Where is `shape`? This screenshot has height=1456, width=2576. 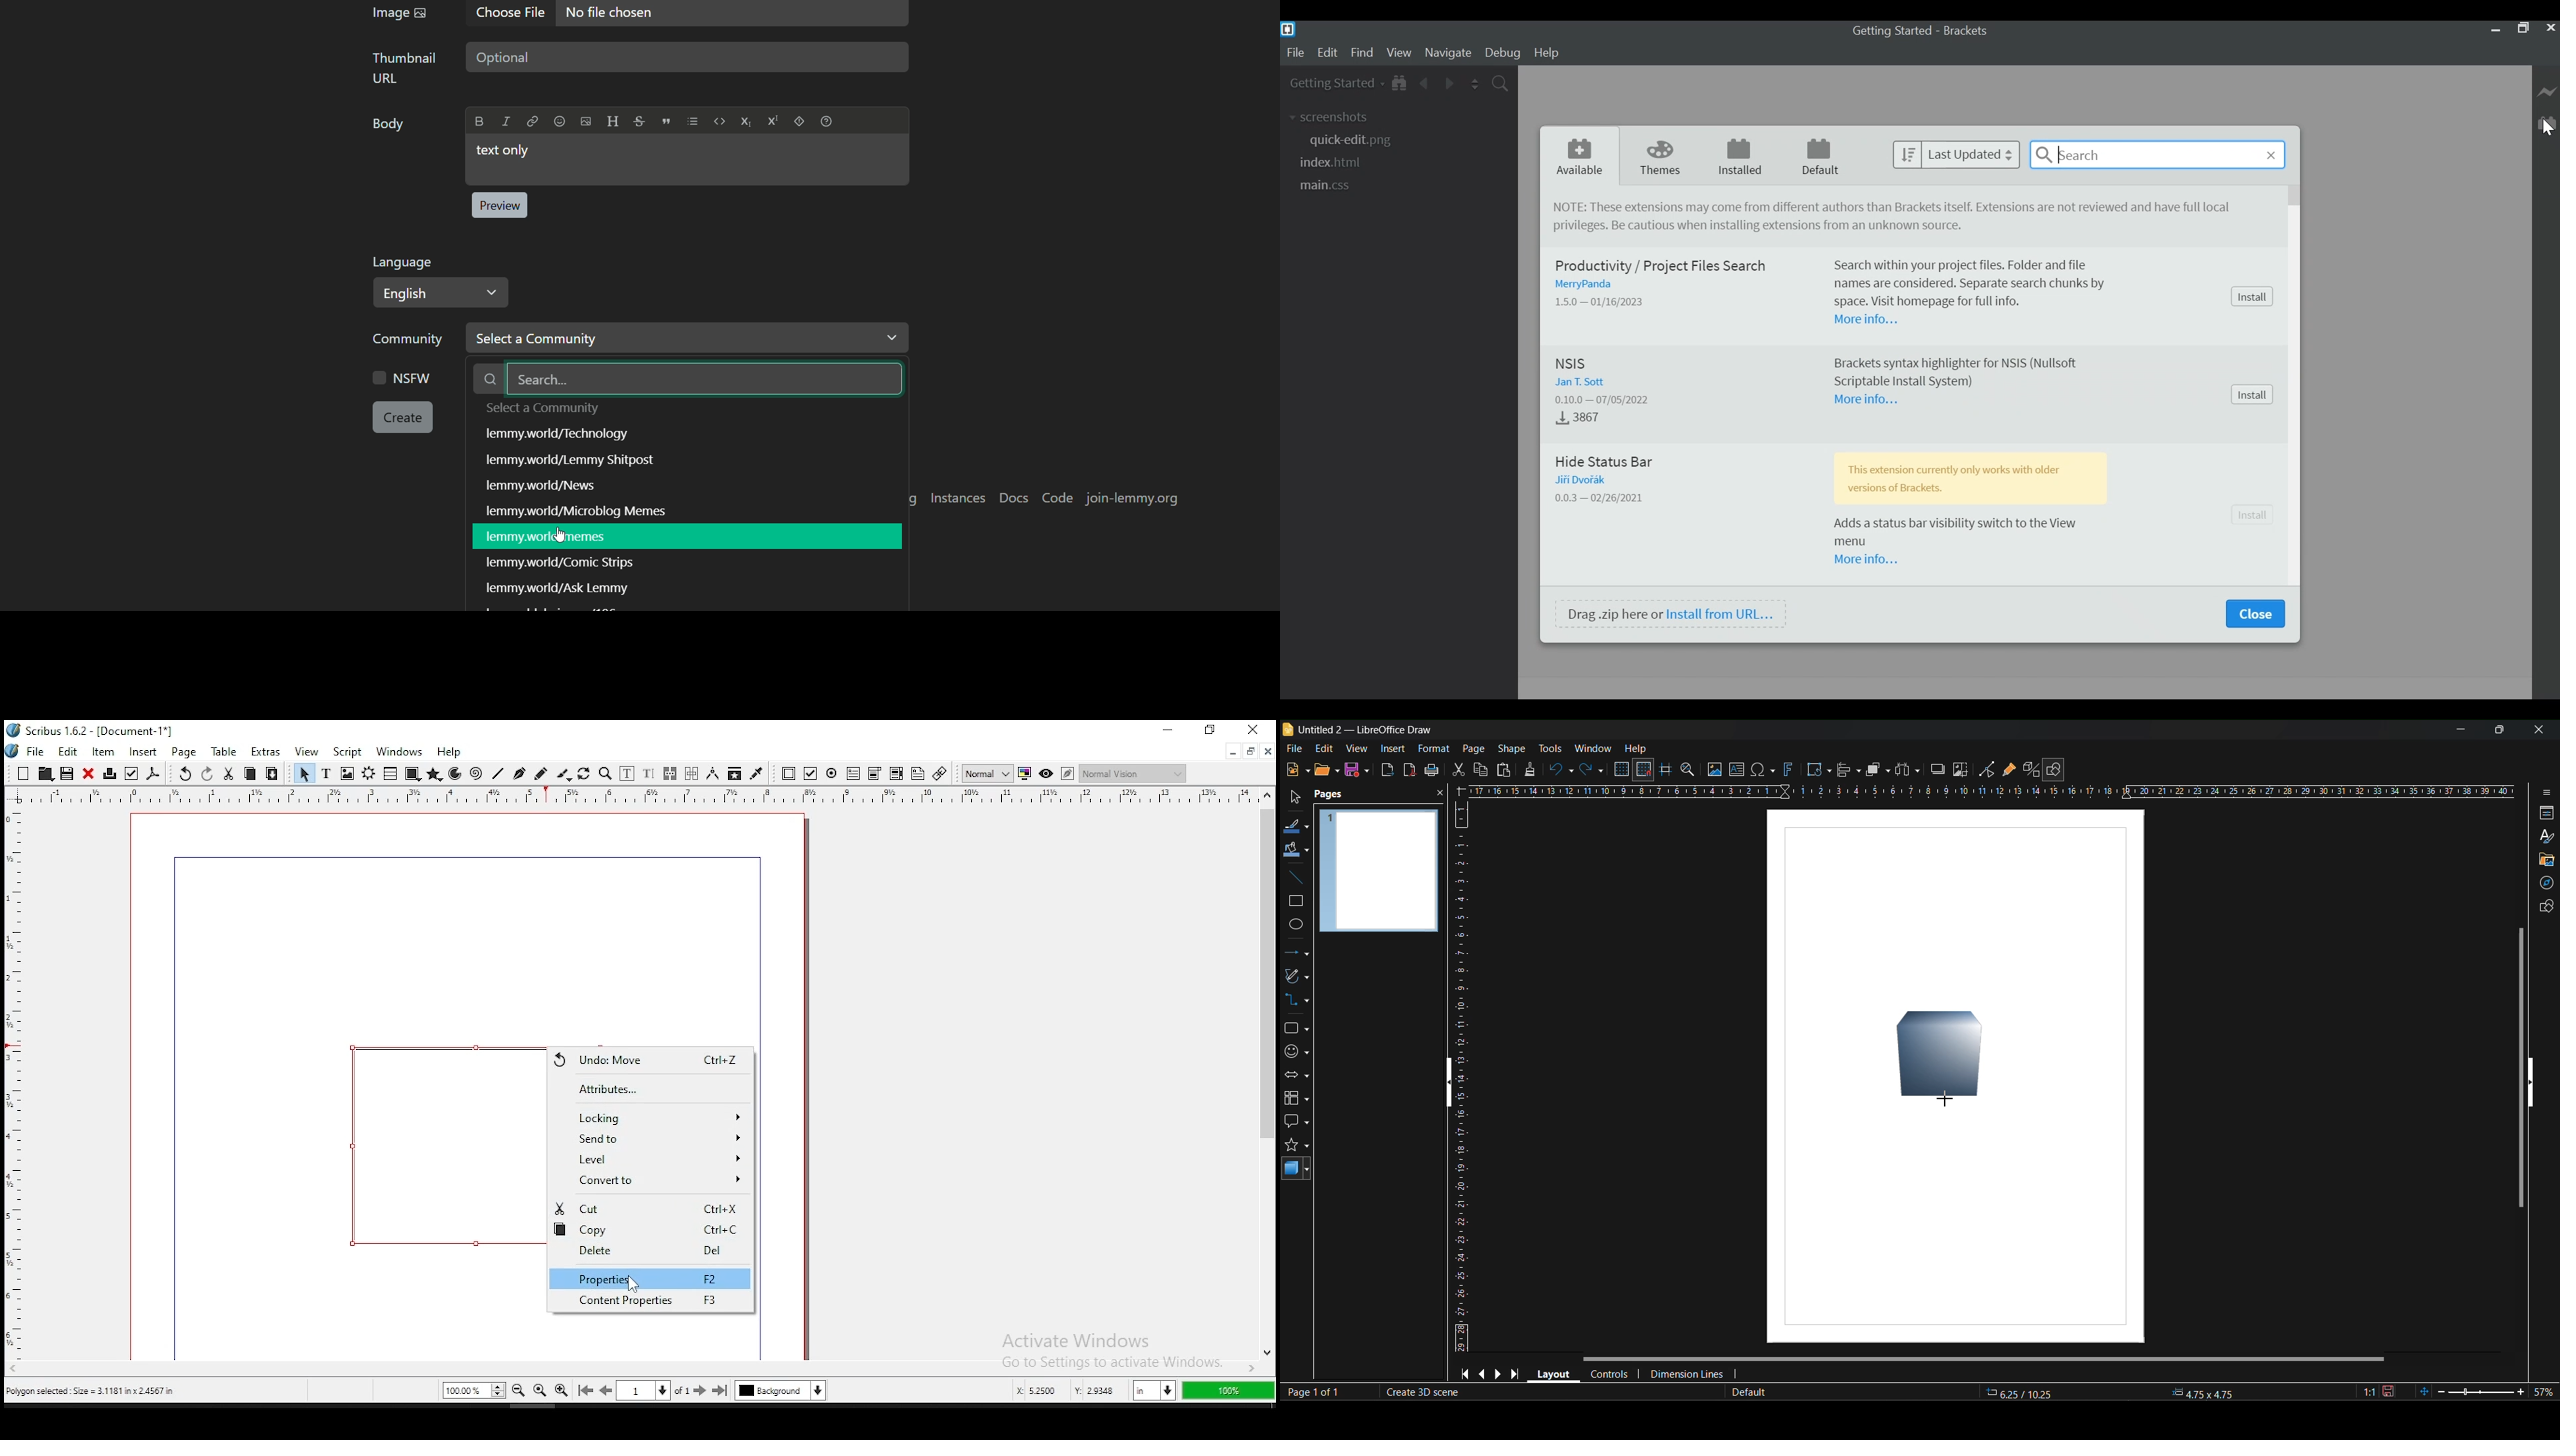 shape is located at coordinates (1515, 748).